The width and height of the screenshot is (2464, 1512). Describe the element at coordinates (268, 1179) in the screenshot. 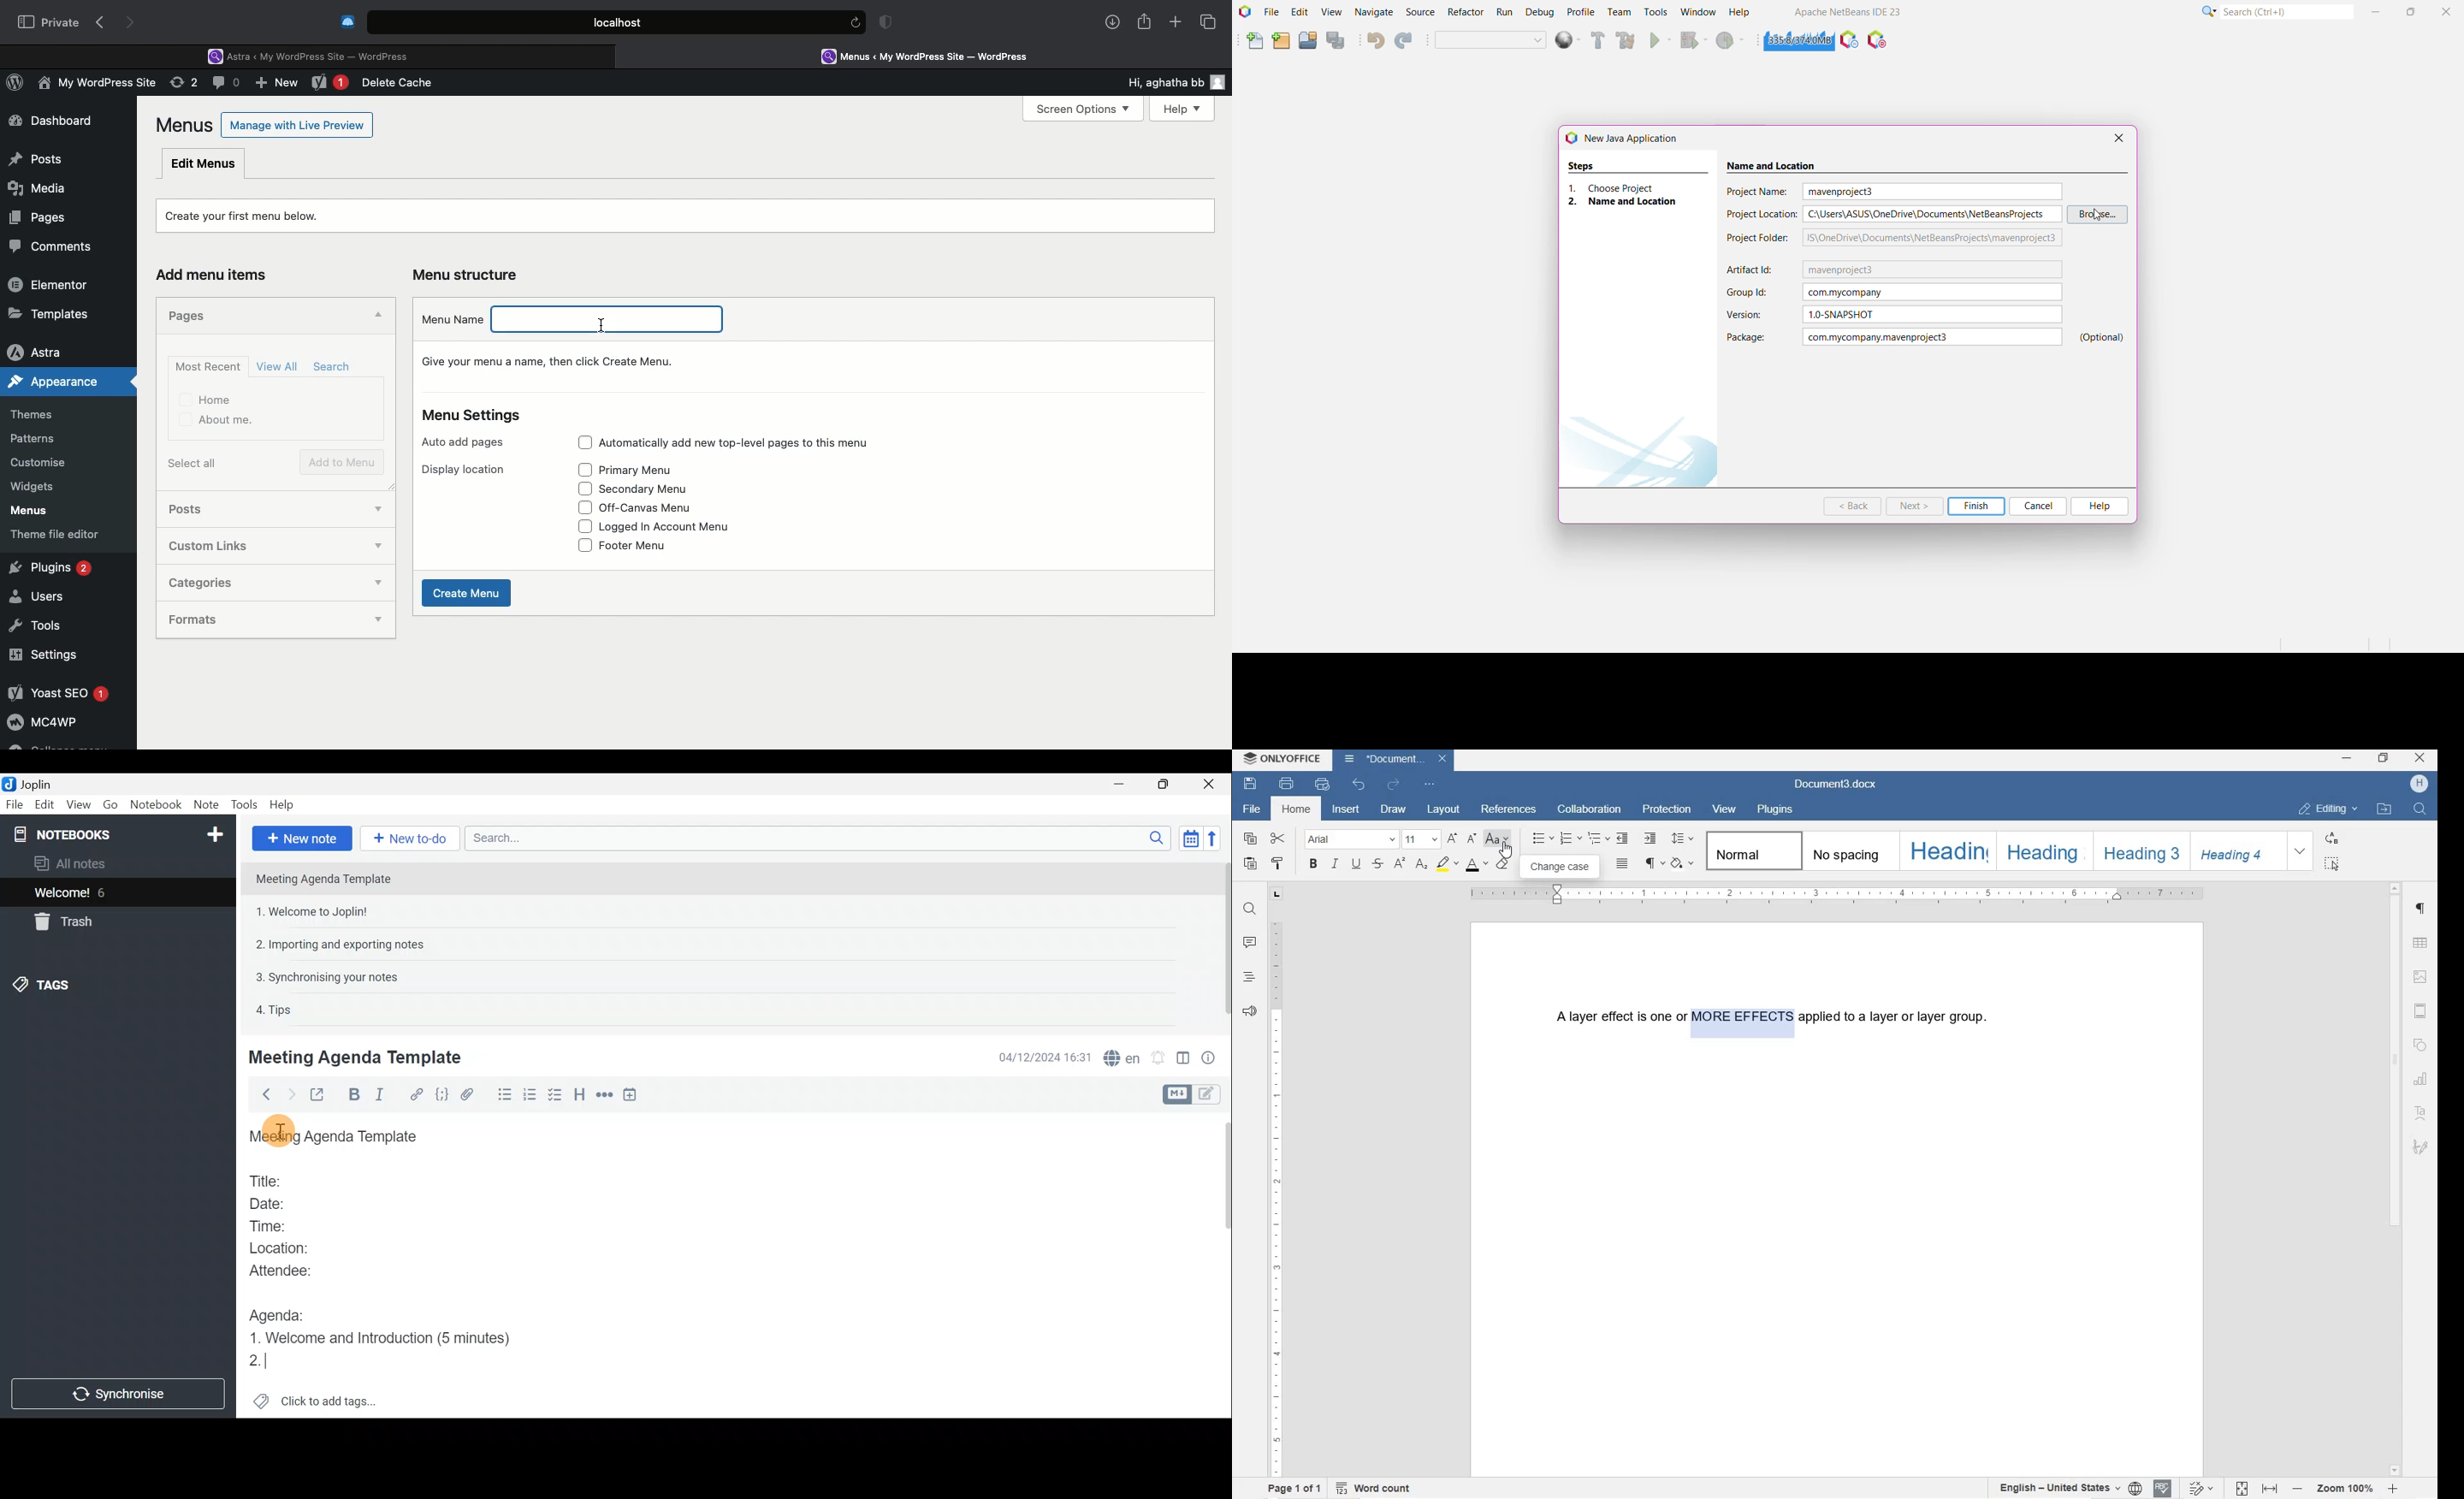

I see `Title:` at that location.